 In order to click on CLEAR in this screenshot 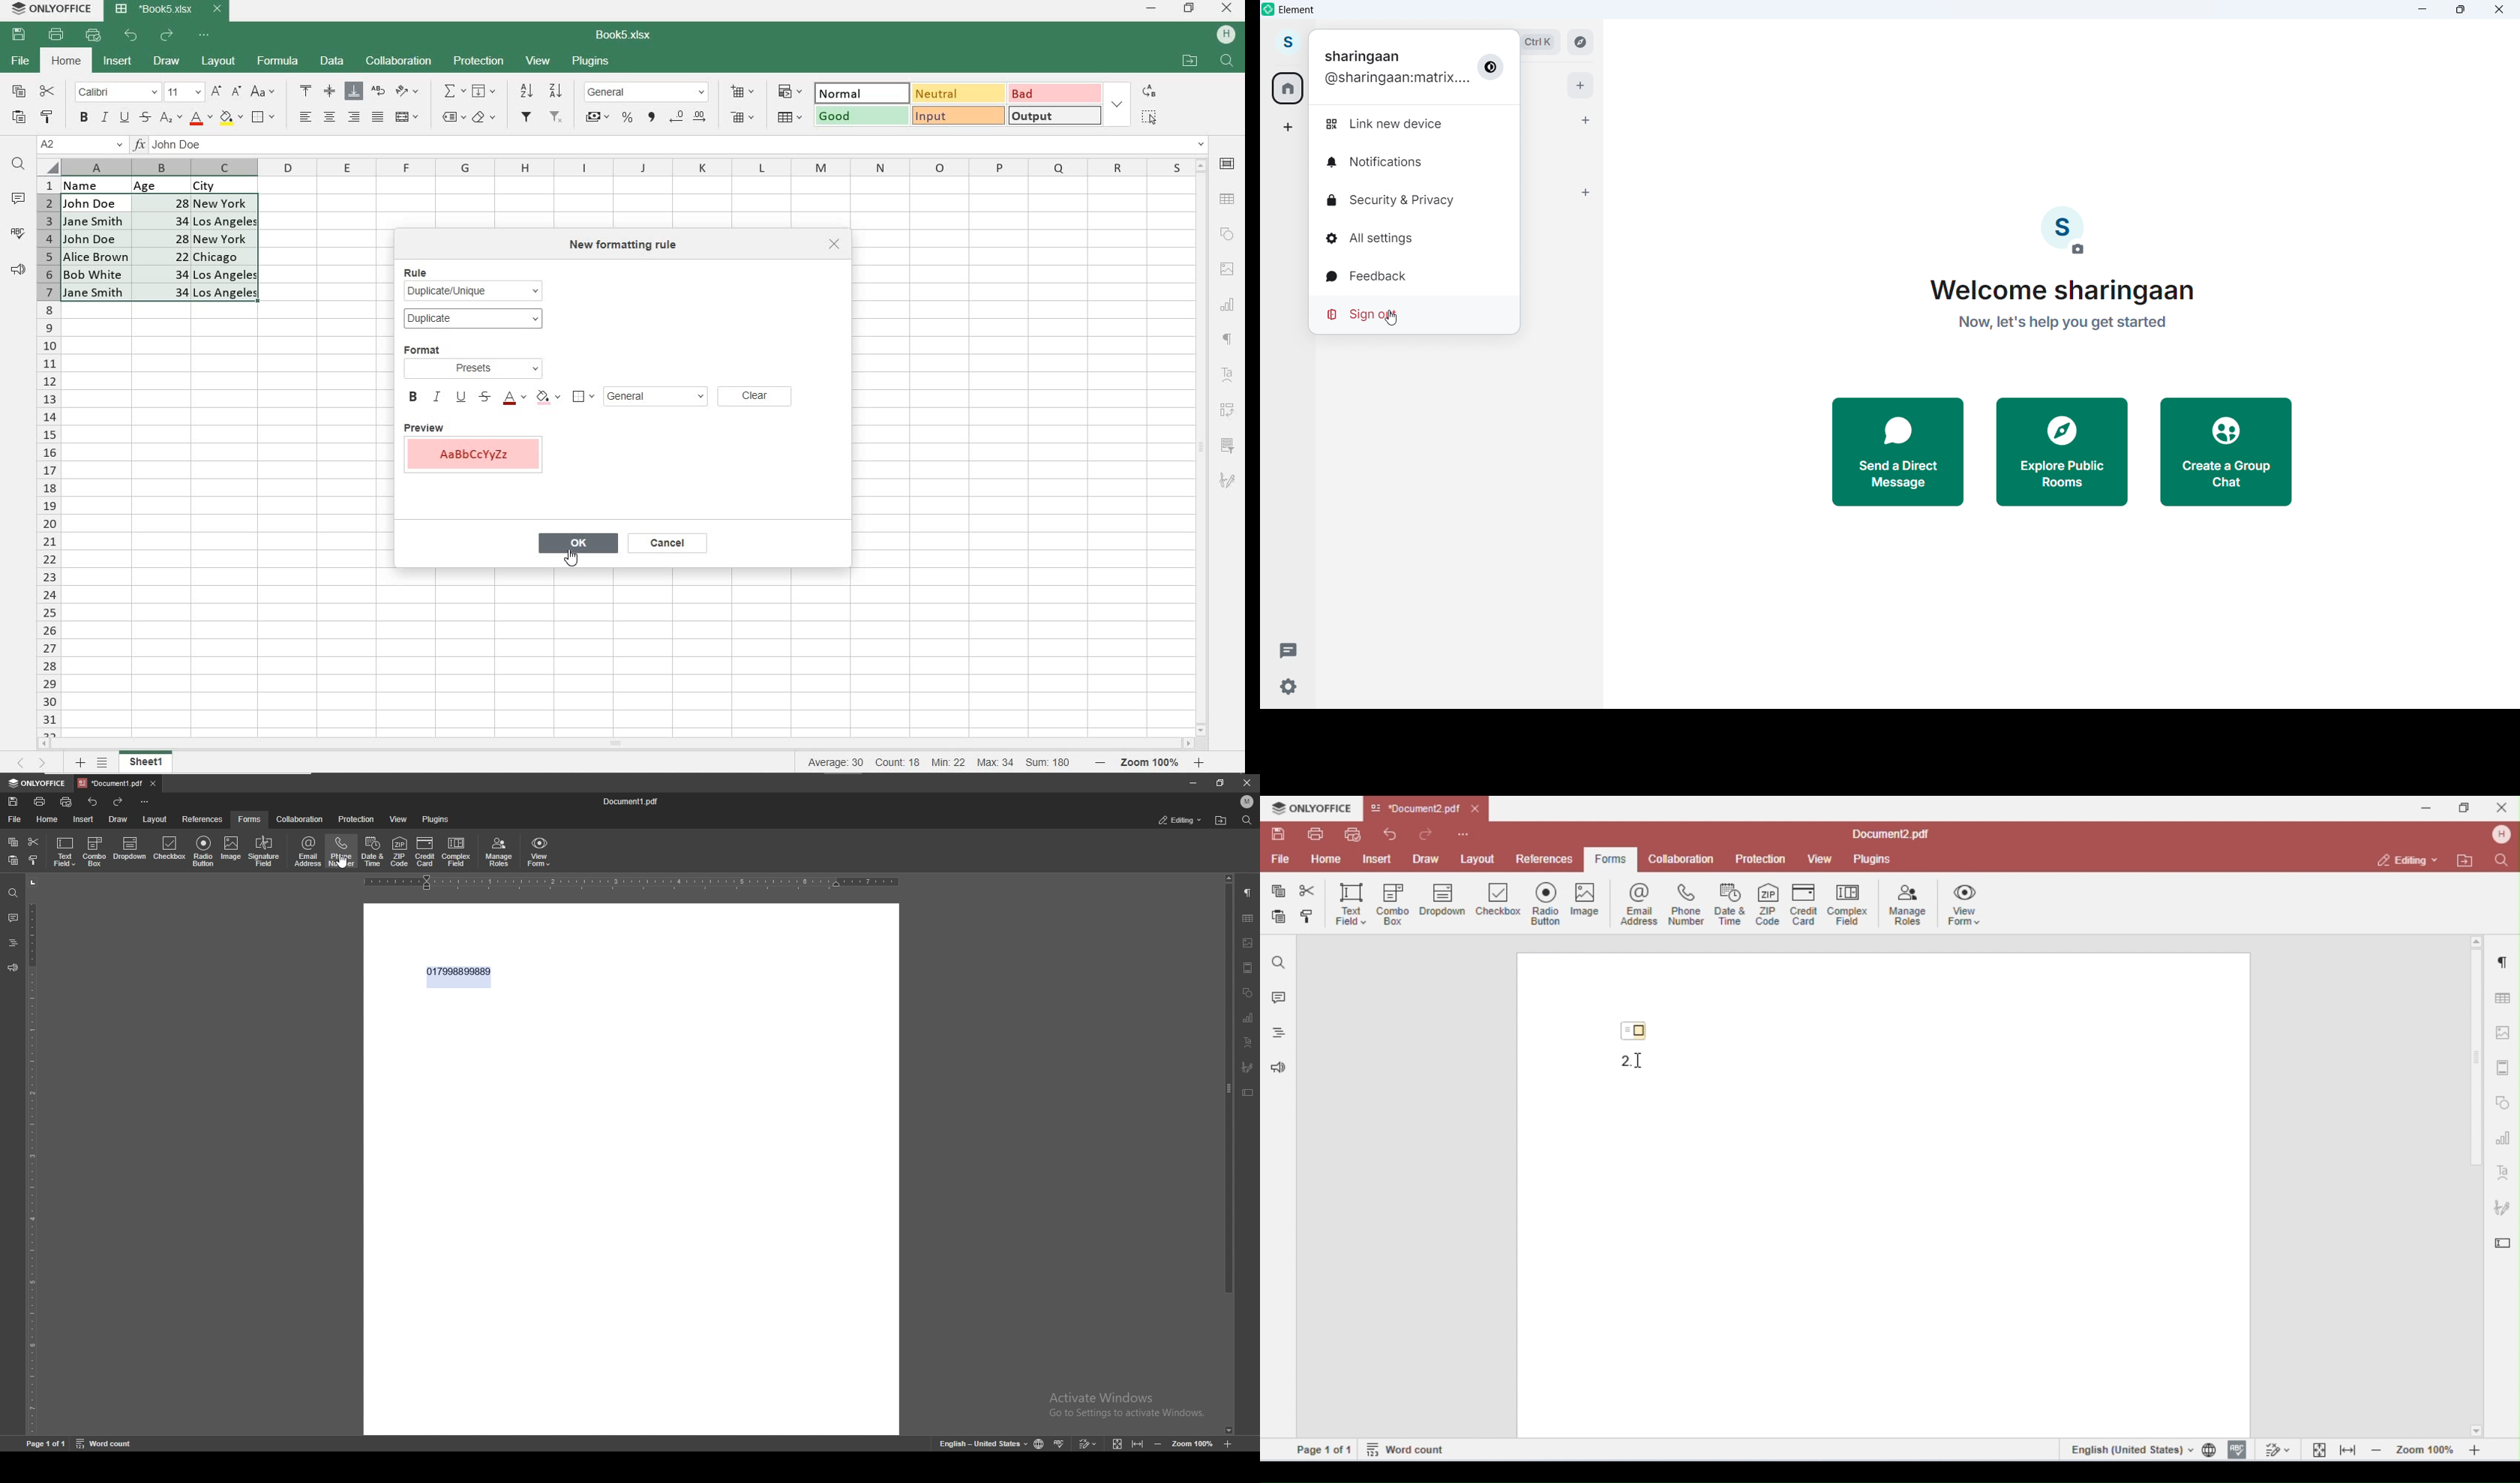, I will do `click(483, 119)`.